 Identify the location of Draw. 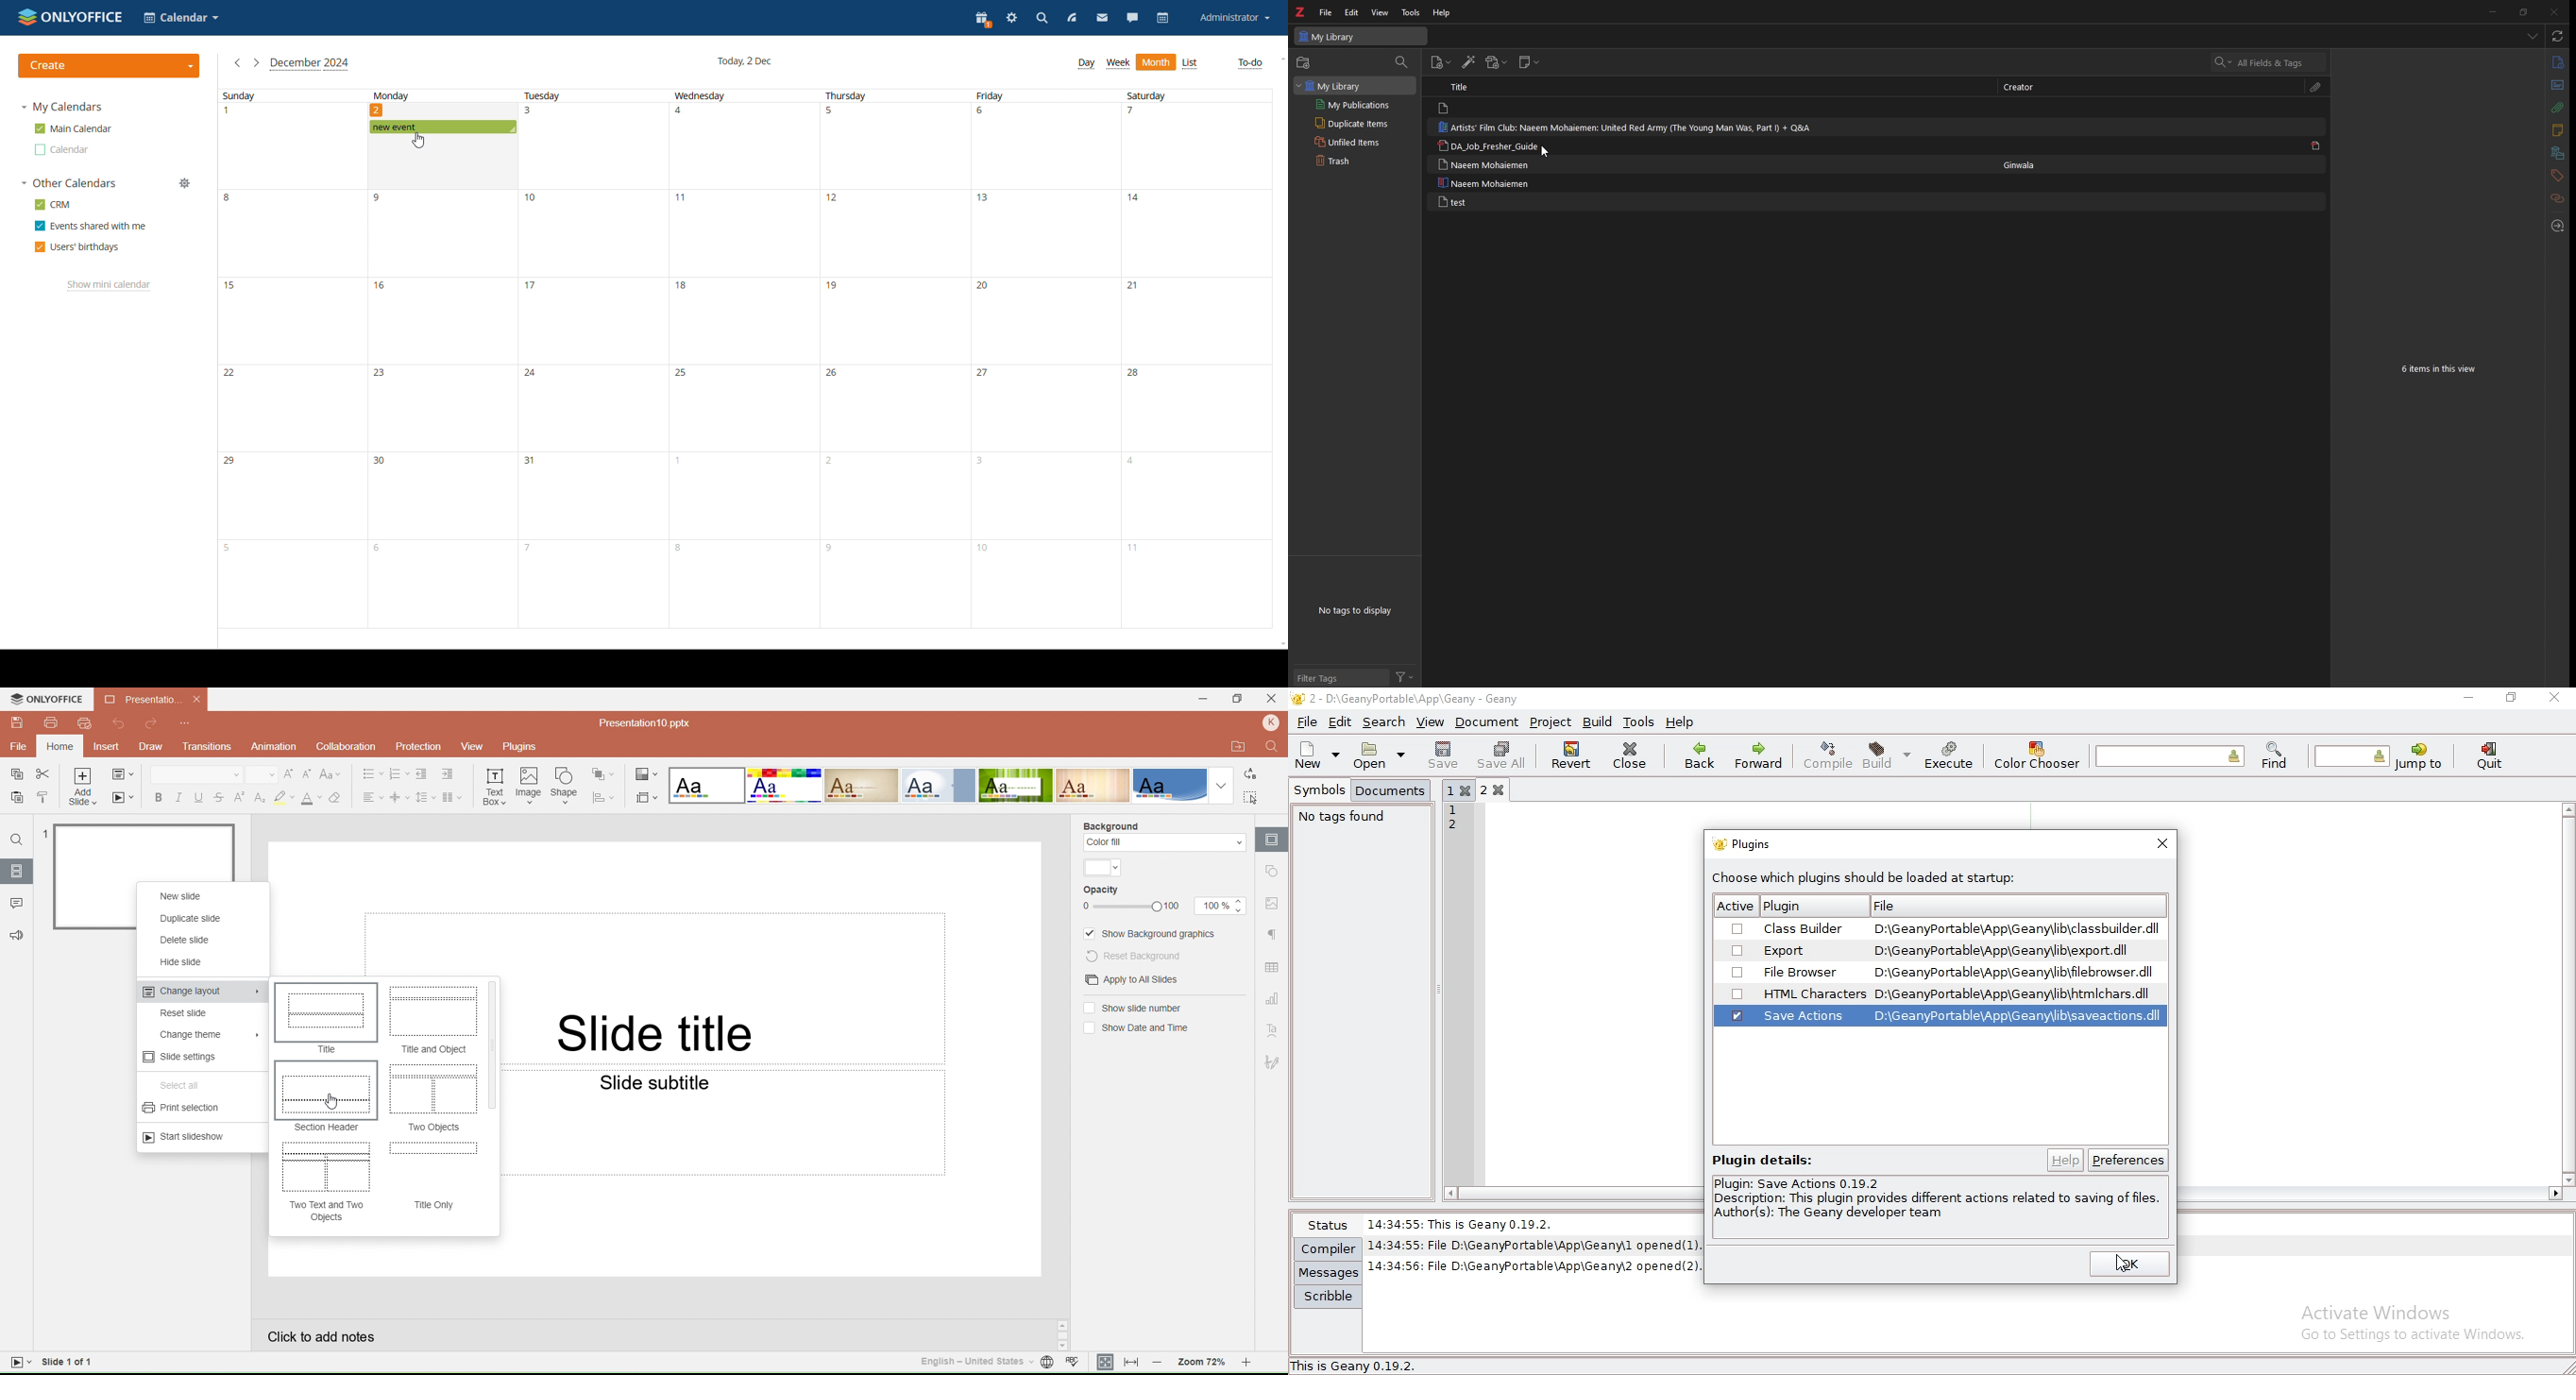
(155, 746).